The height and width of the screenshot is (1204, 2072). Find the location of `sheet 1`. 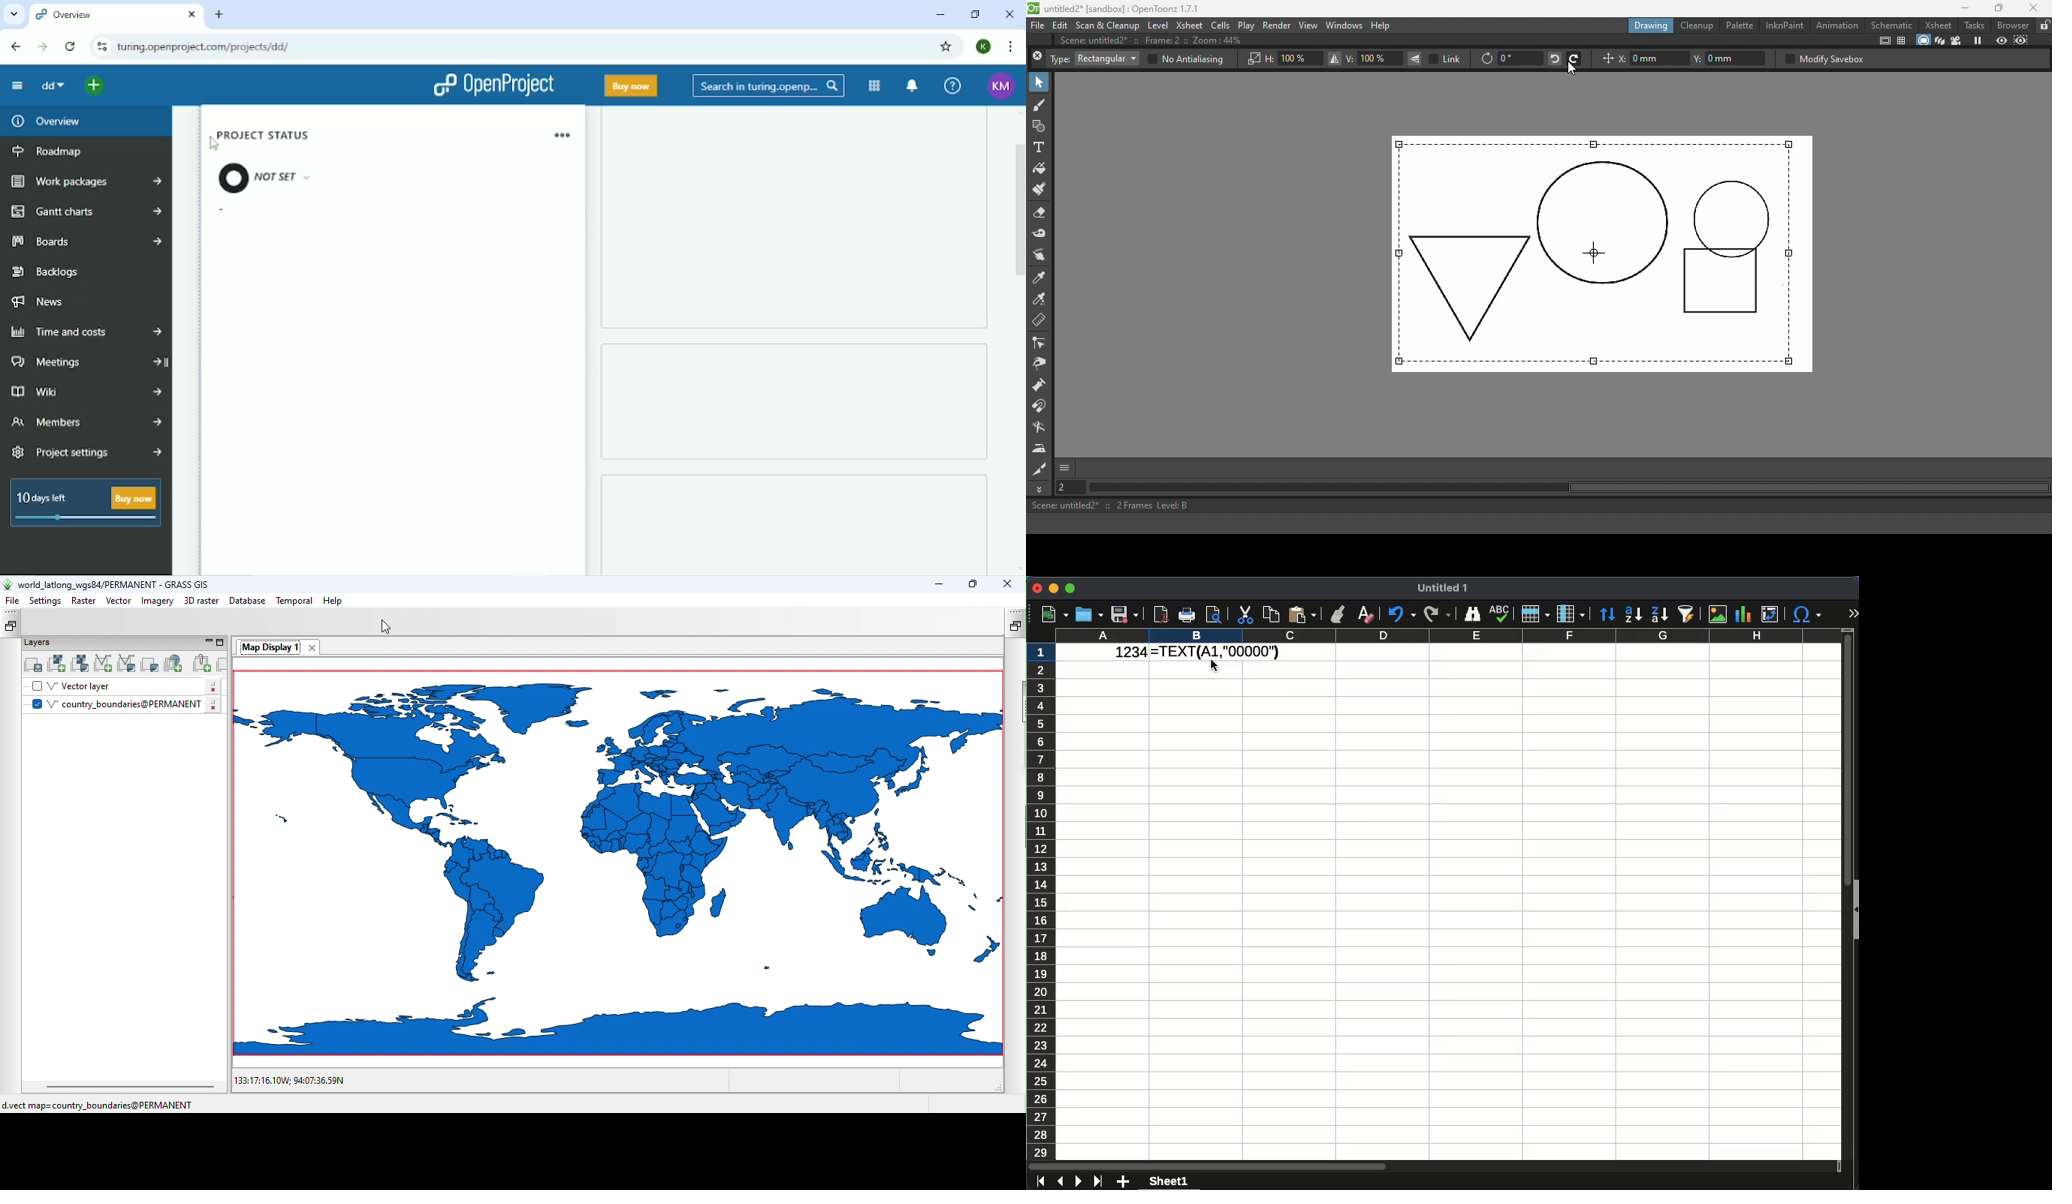

sheet 1 is located at coordinates (1168, 1182).